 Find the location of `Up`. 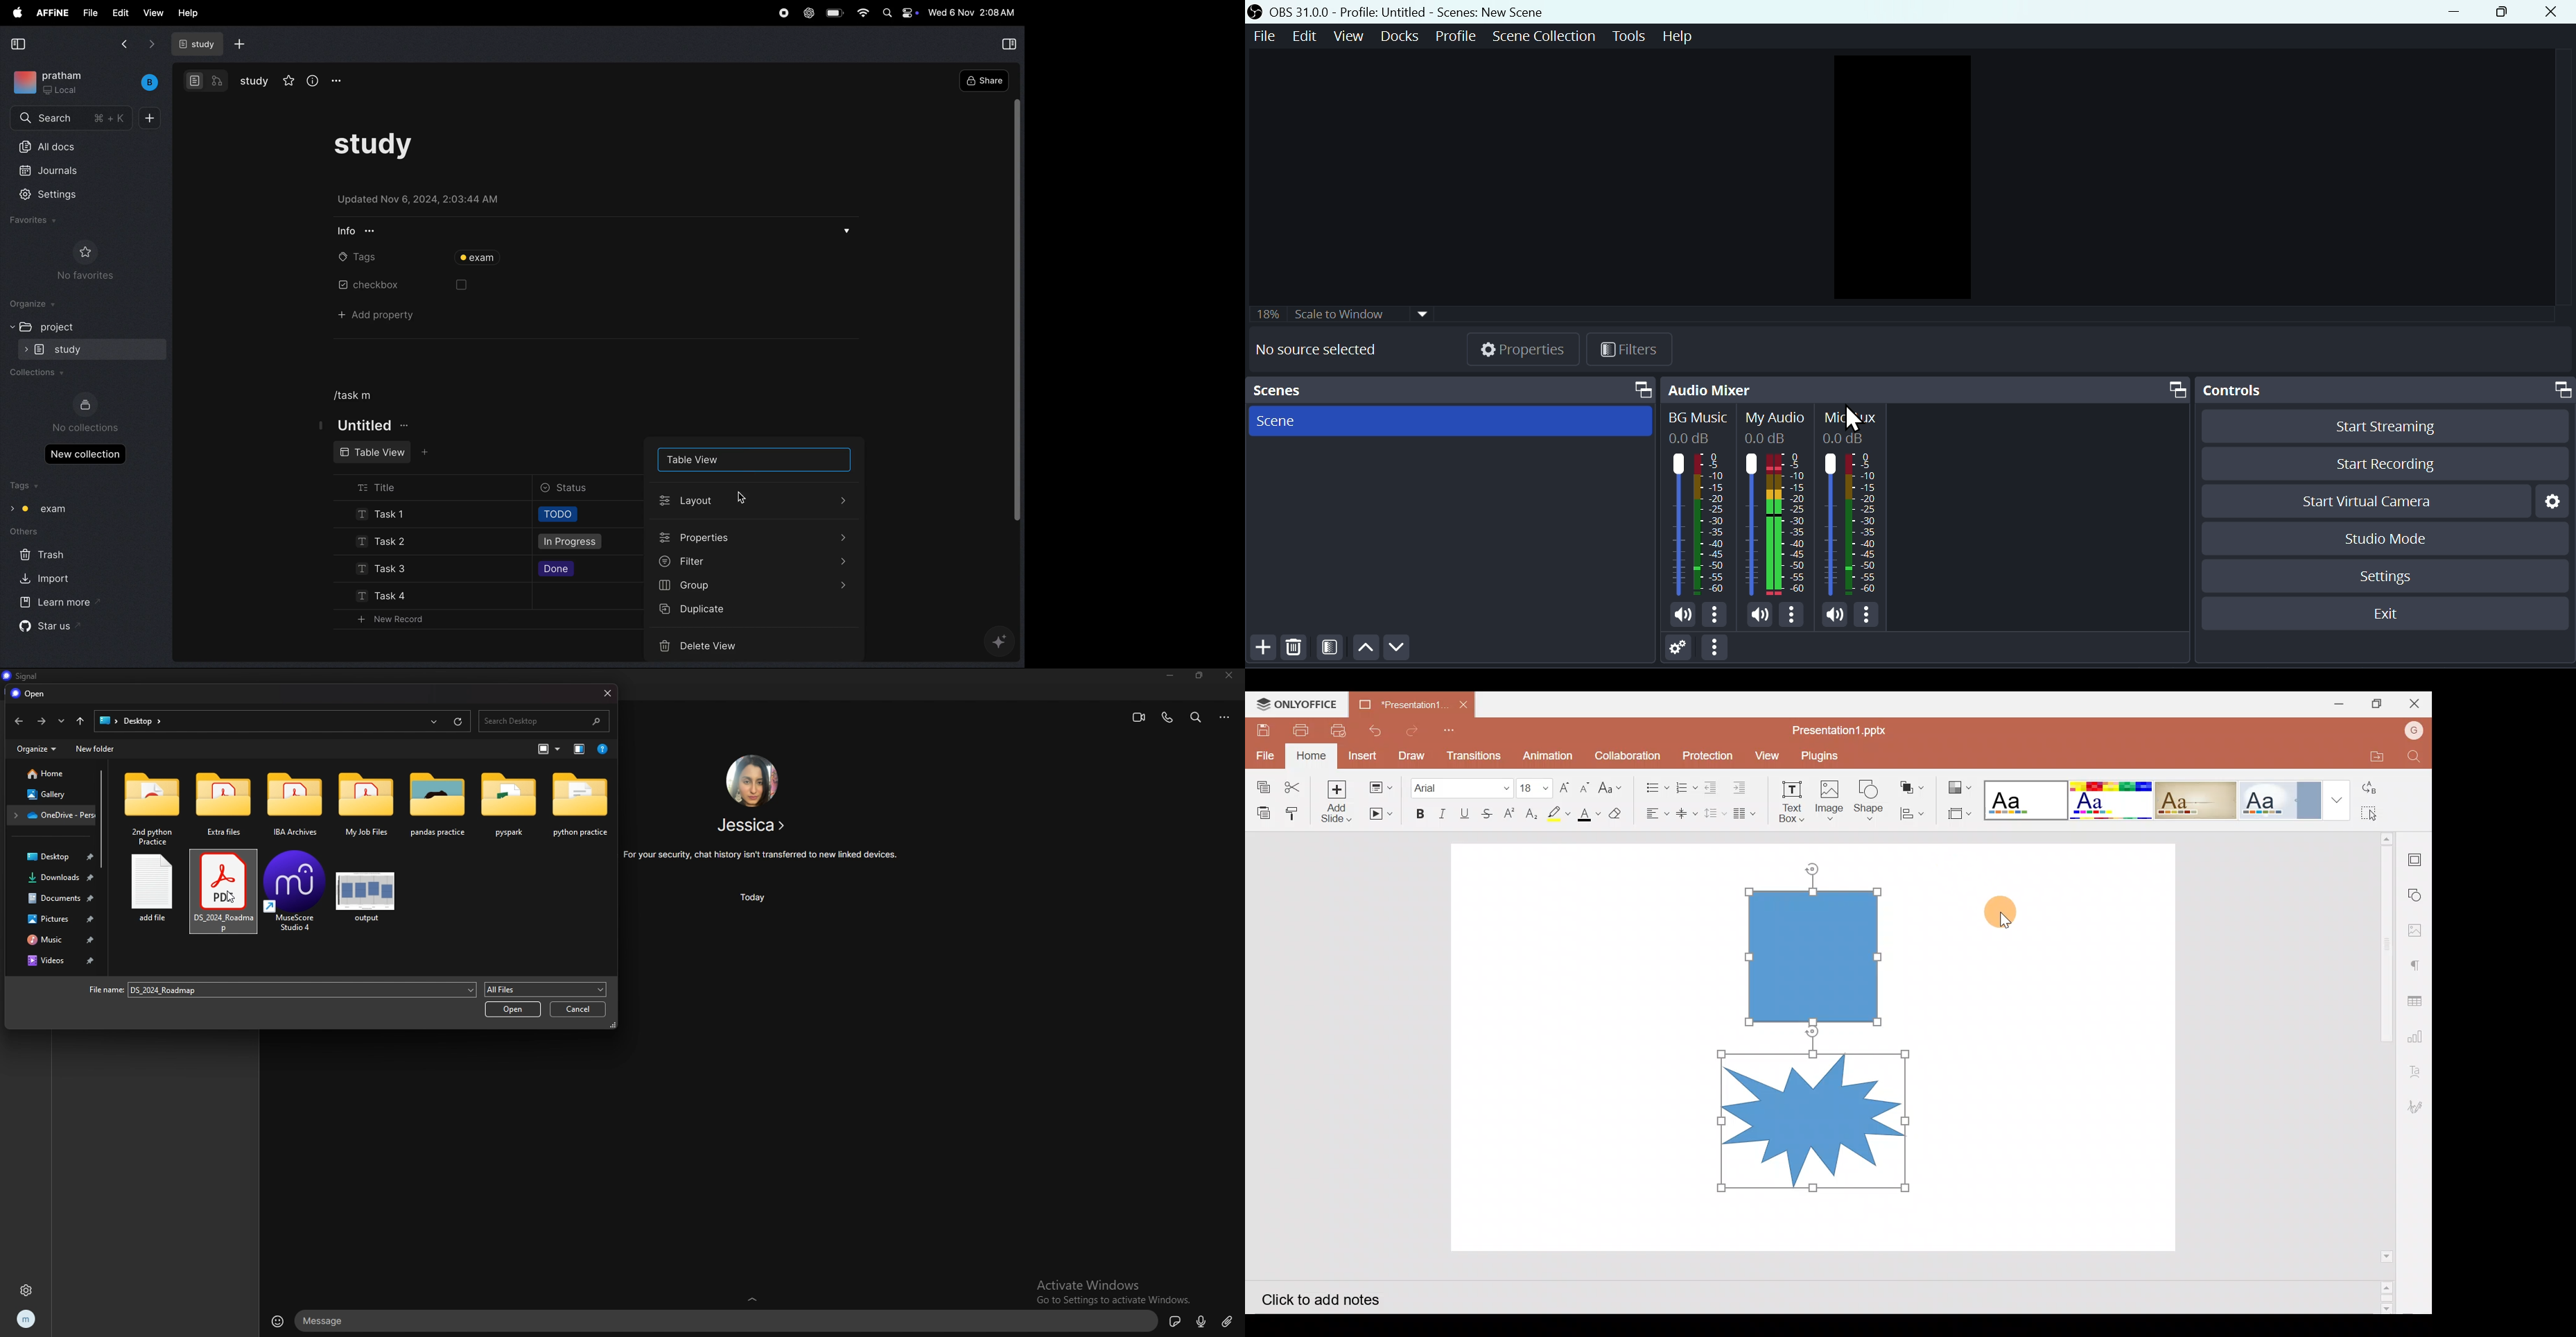

Up is located at coordinates (1365, 649).